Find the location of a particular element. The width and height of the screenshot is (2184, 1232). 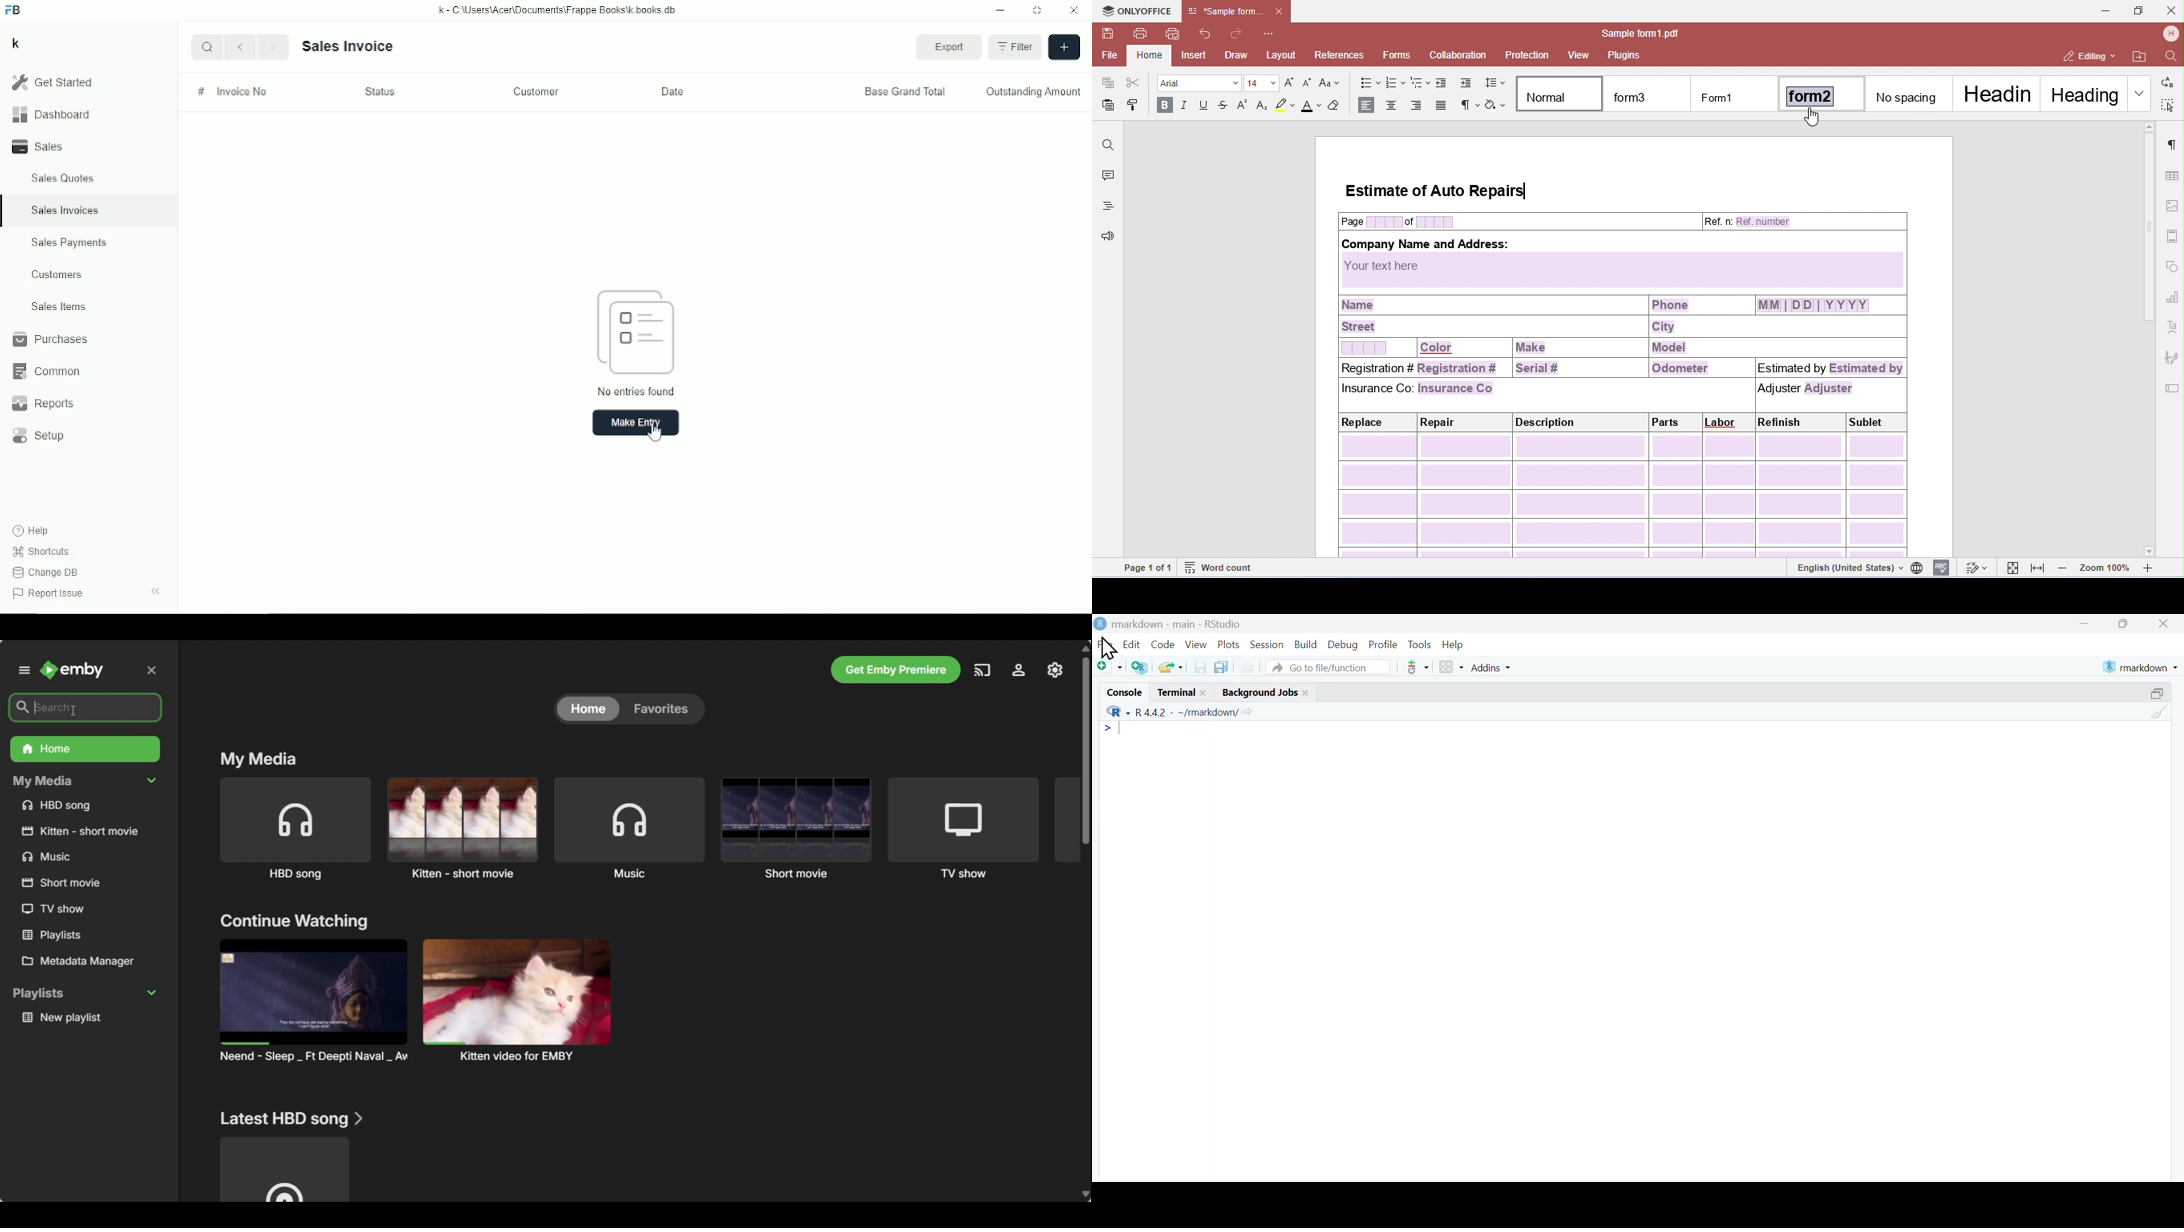

Purchases is located at coordinates (49, 339).